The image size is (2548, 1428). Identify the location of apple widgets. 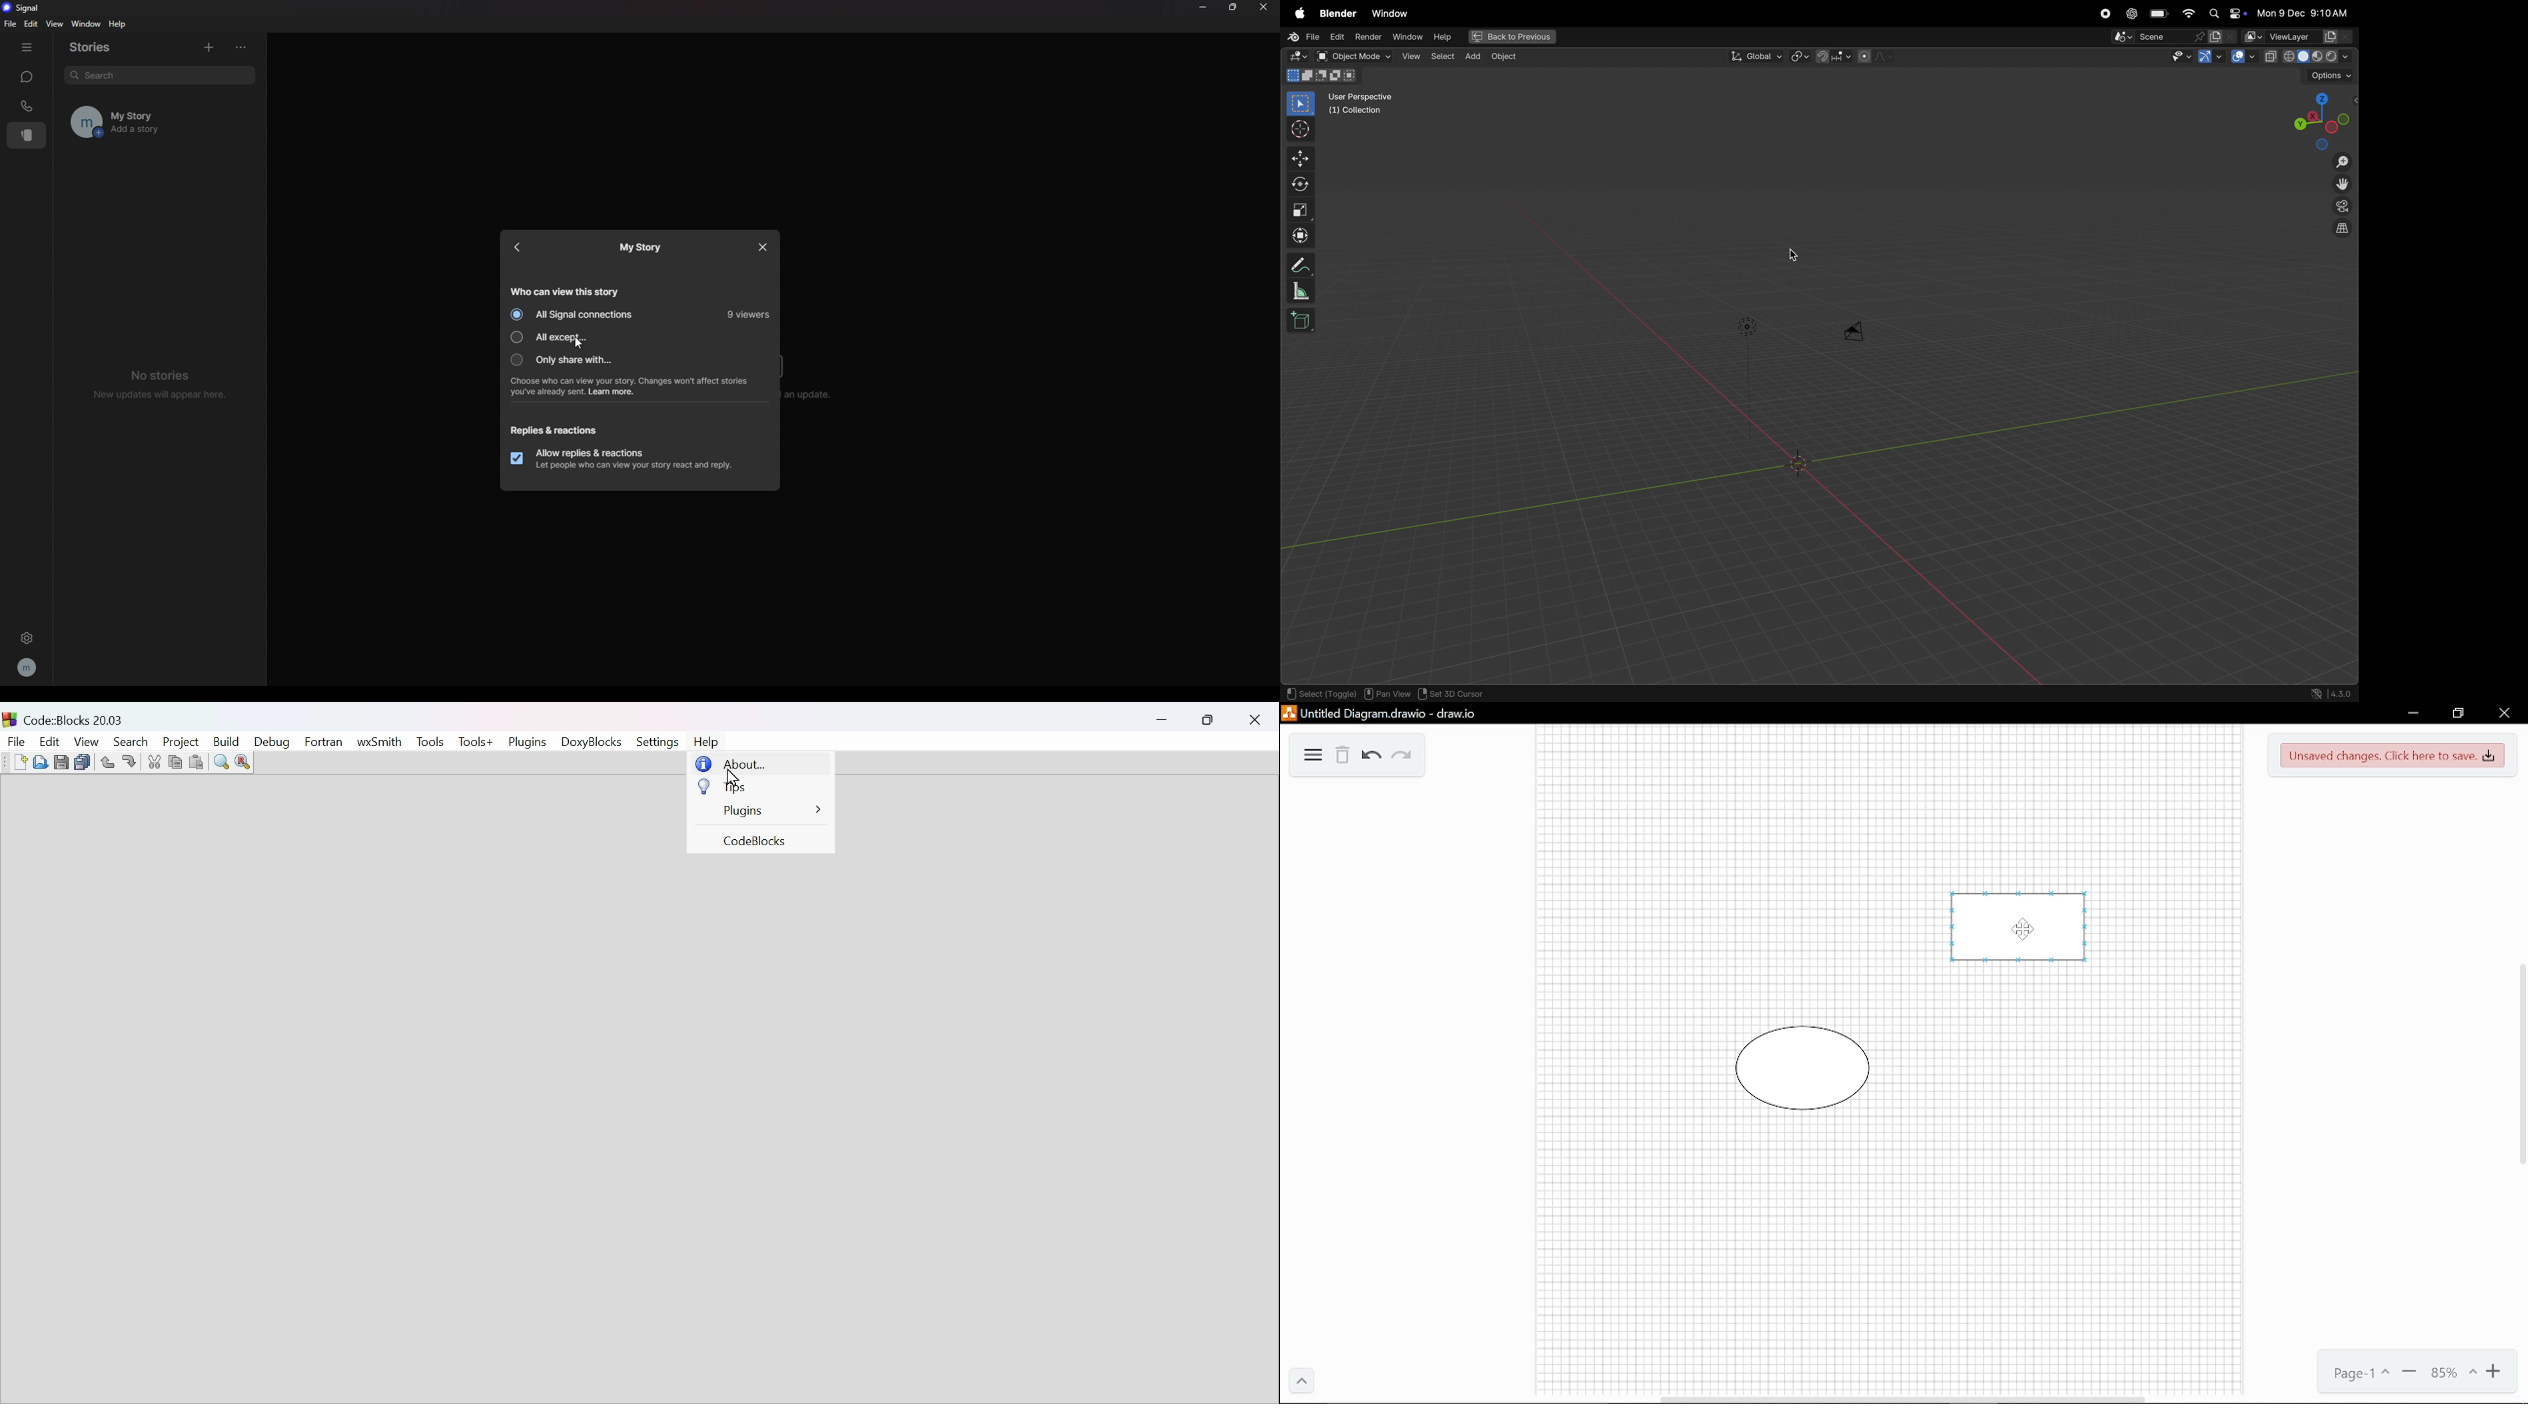
(2226, 14).